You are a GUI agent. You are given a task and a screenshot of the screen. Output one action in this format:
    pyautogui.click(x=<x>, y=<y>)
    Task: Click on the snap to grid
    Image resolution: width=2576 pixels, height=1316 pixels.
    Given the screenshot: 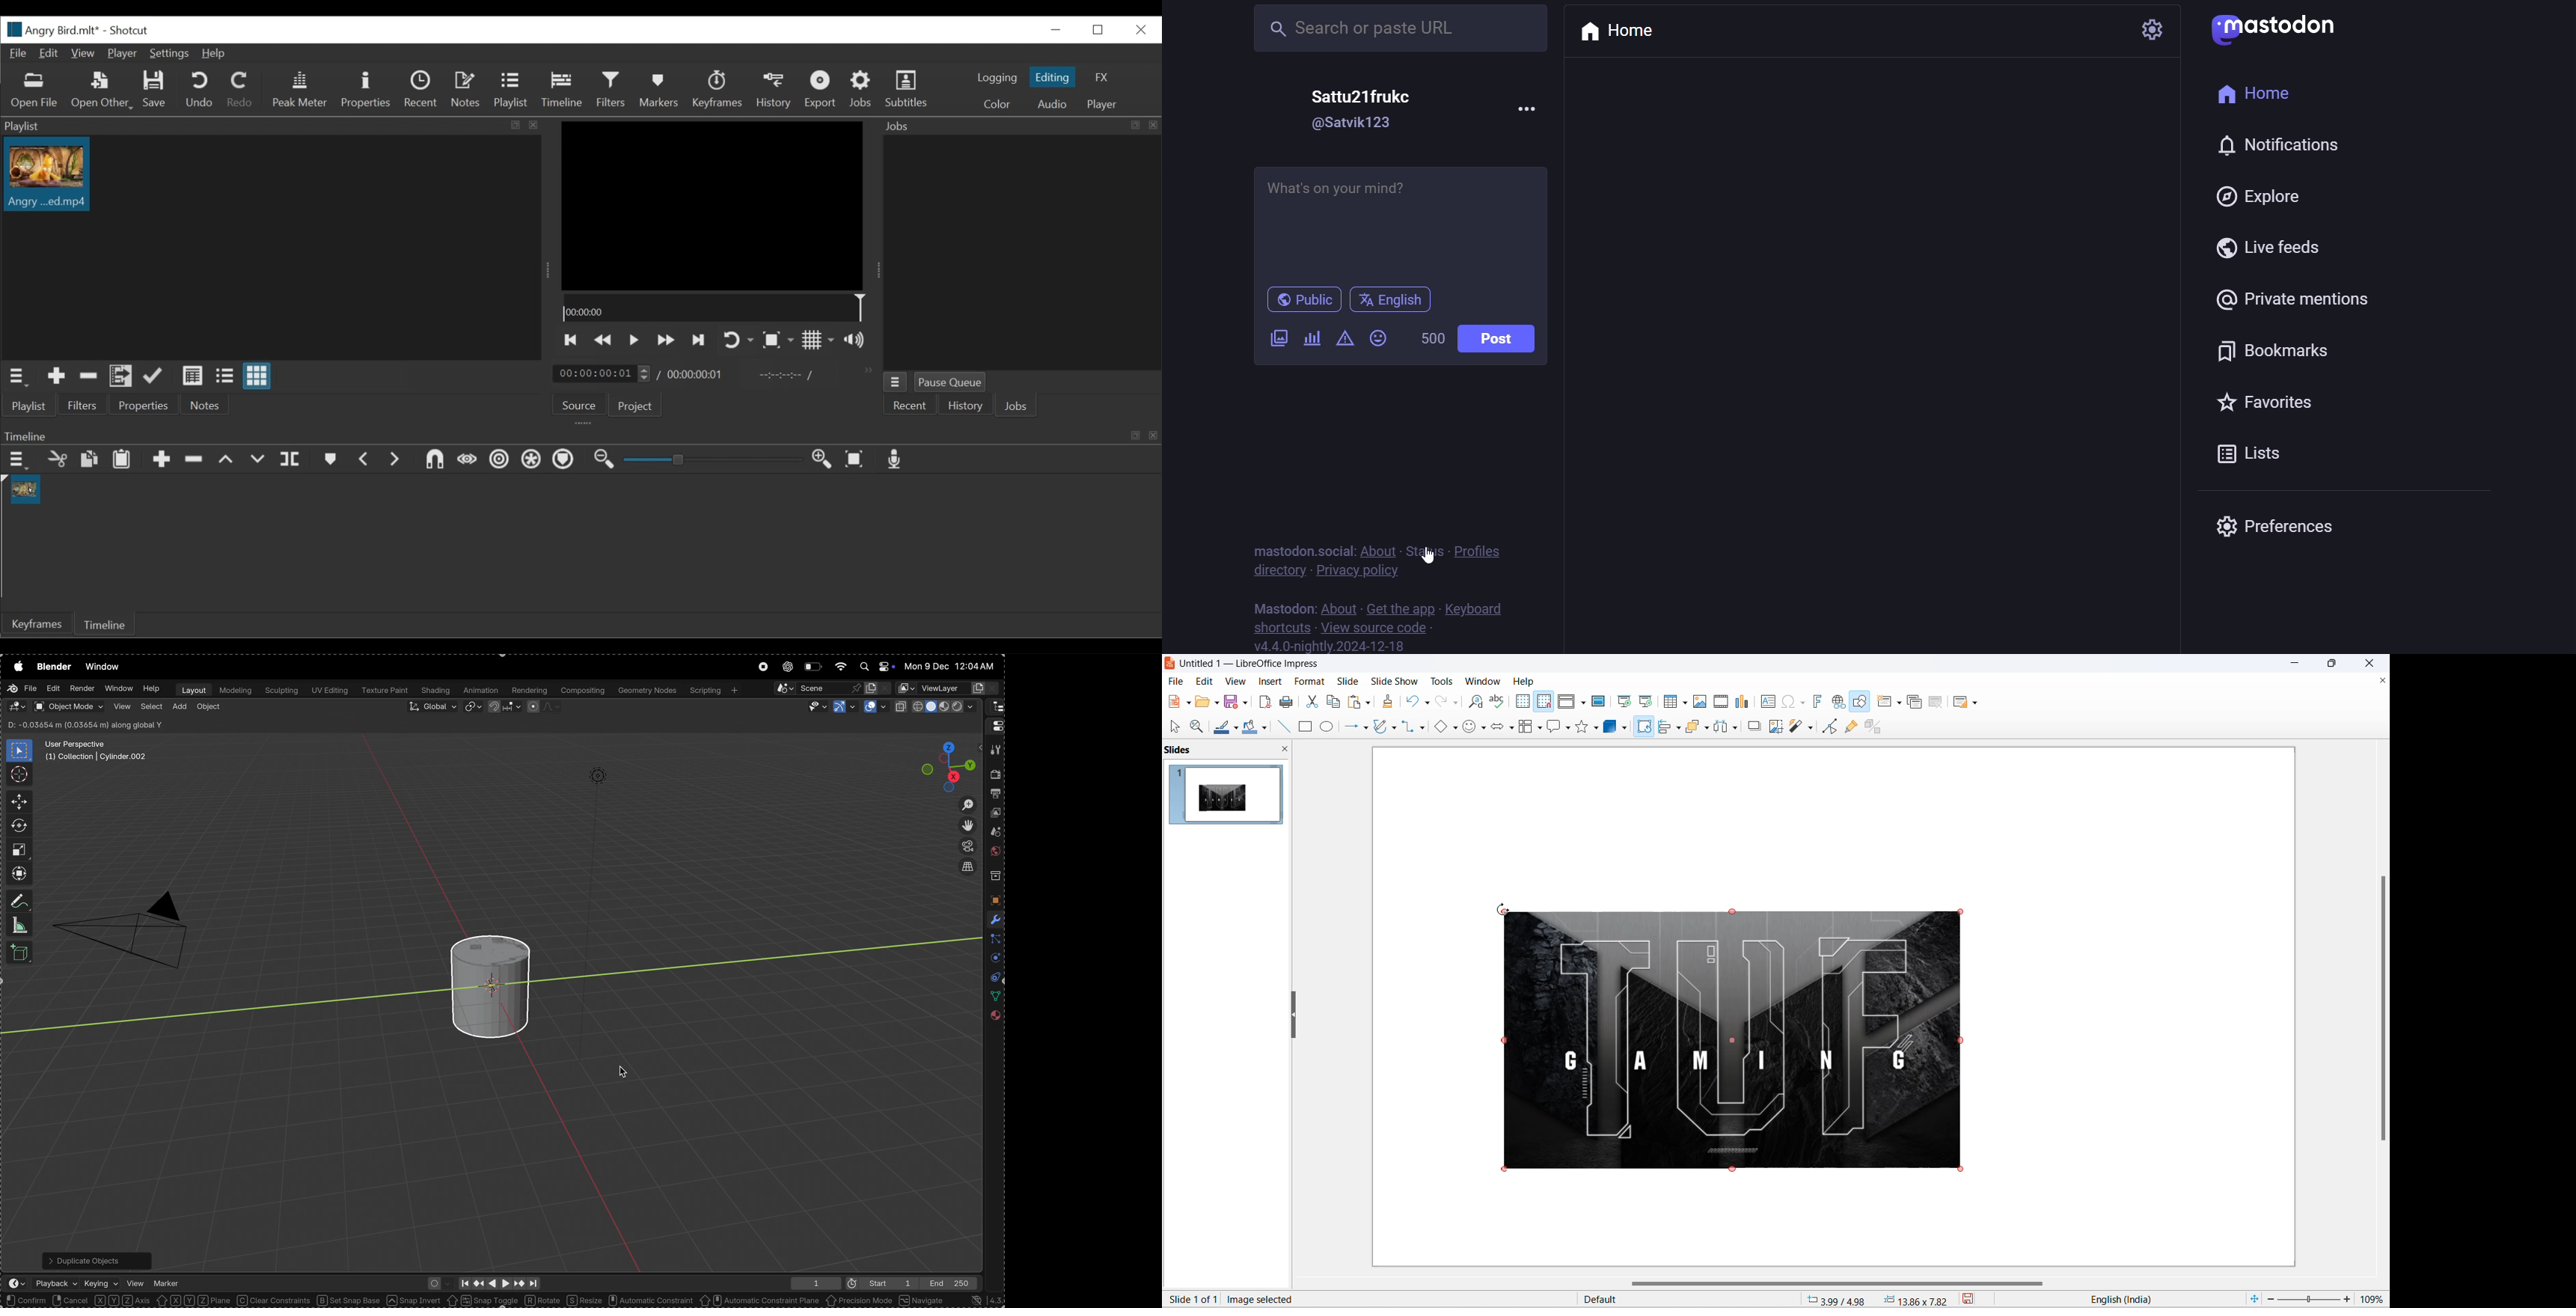 What is the action you would take?
    pyautogui.click(x=1544, y=703)
    